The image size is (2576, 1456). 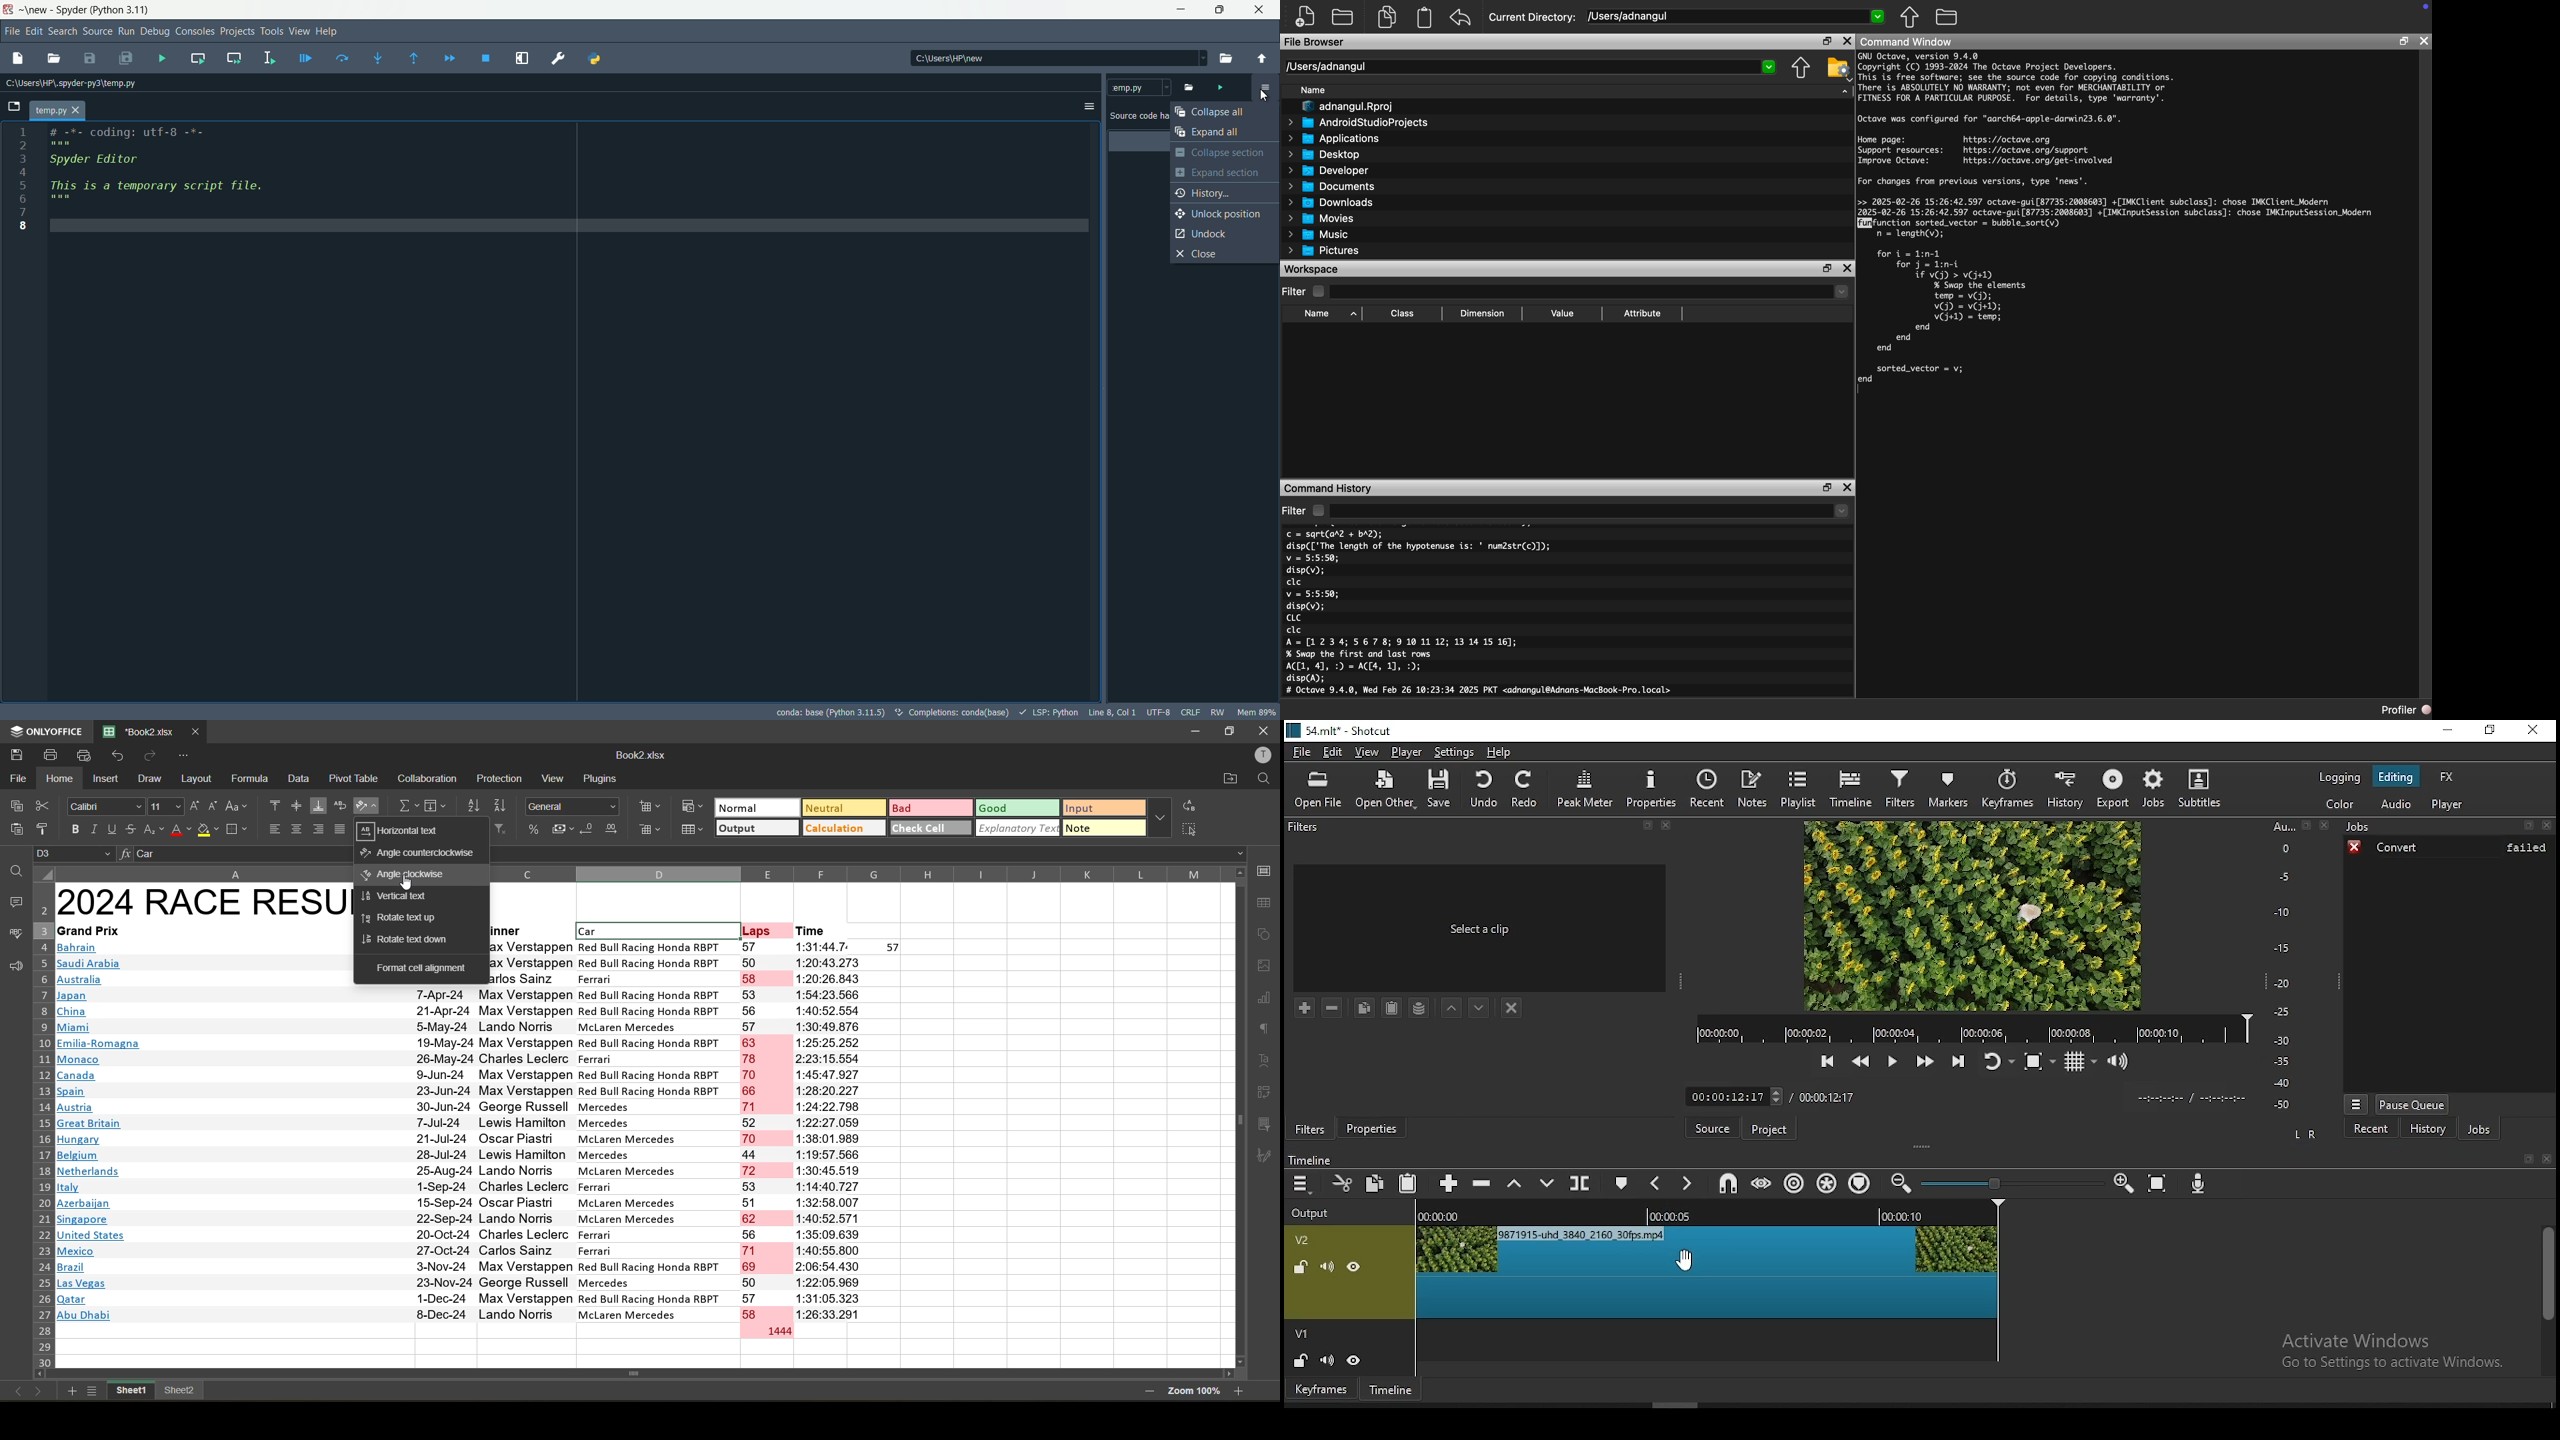 What do you see at coordinates (1526, 789) in the screenshot?
I see `redo` at bounding box center [1526, 789].